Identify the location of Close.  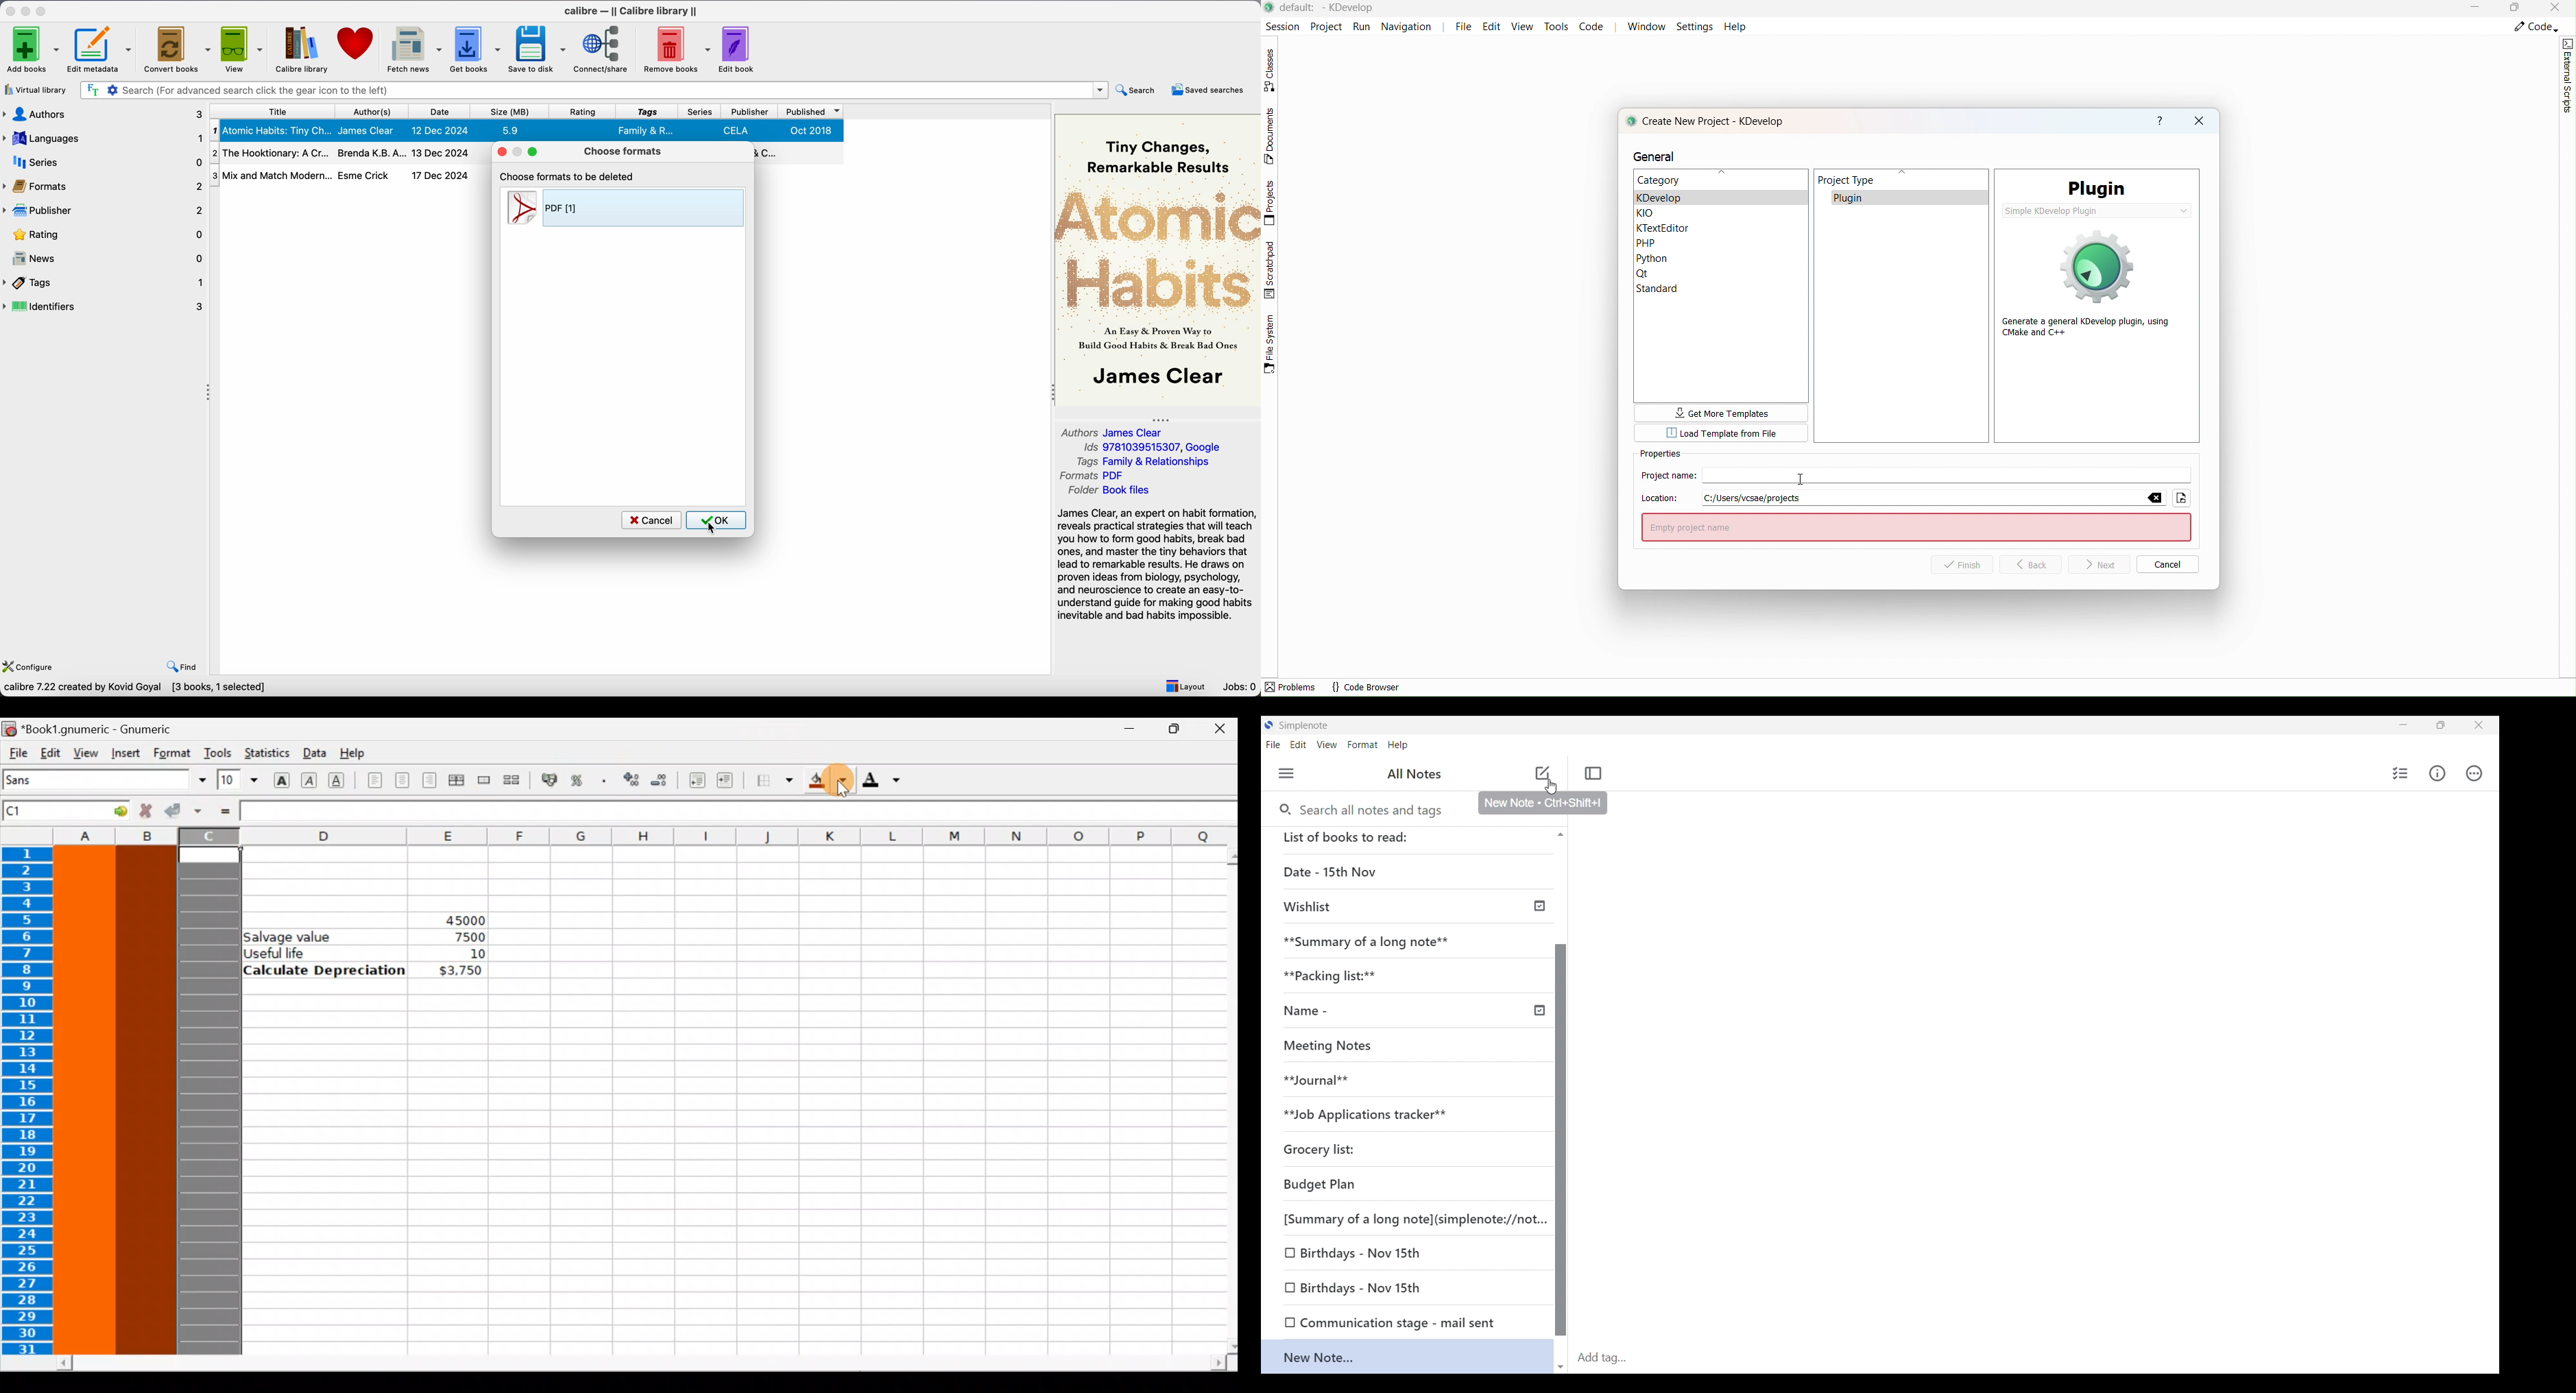
(2484, 724).